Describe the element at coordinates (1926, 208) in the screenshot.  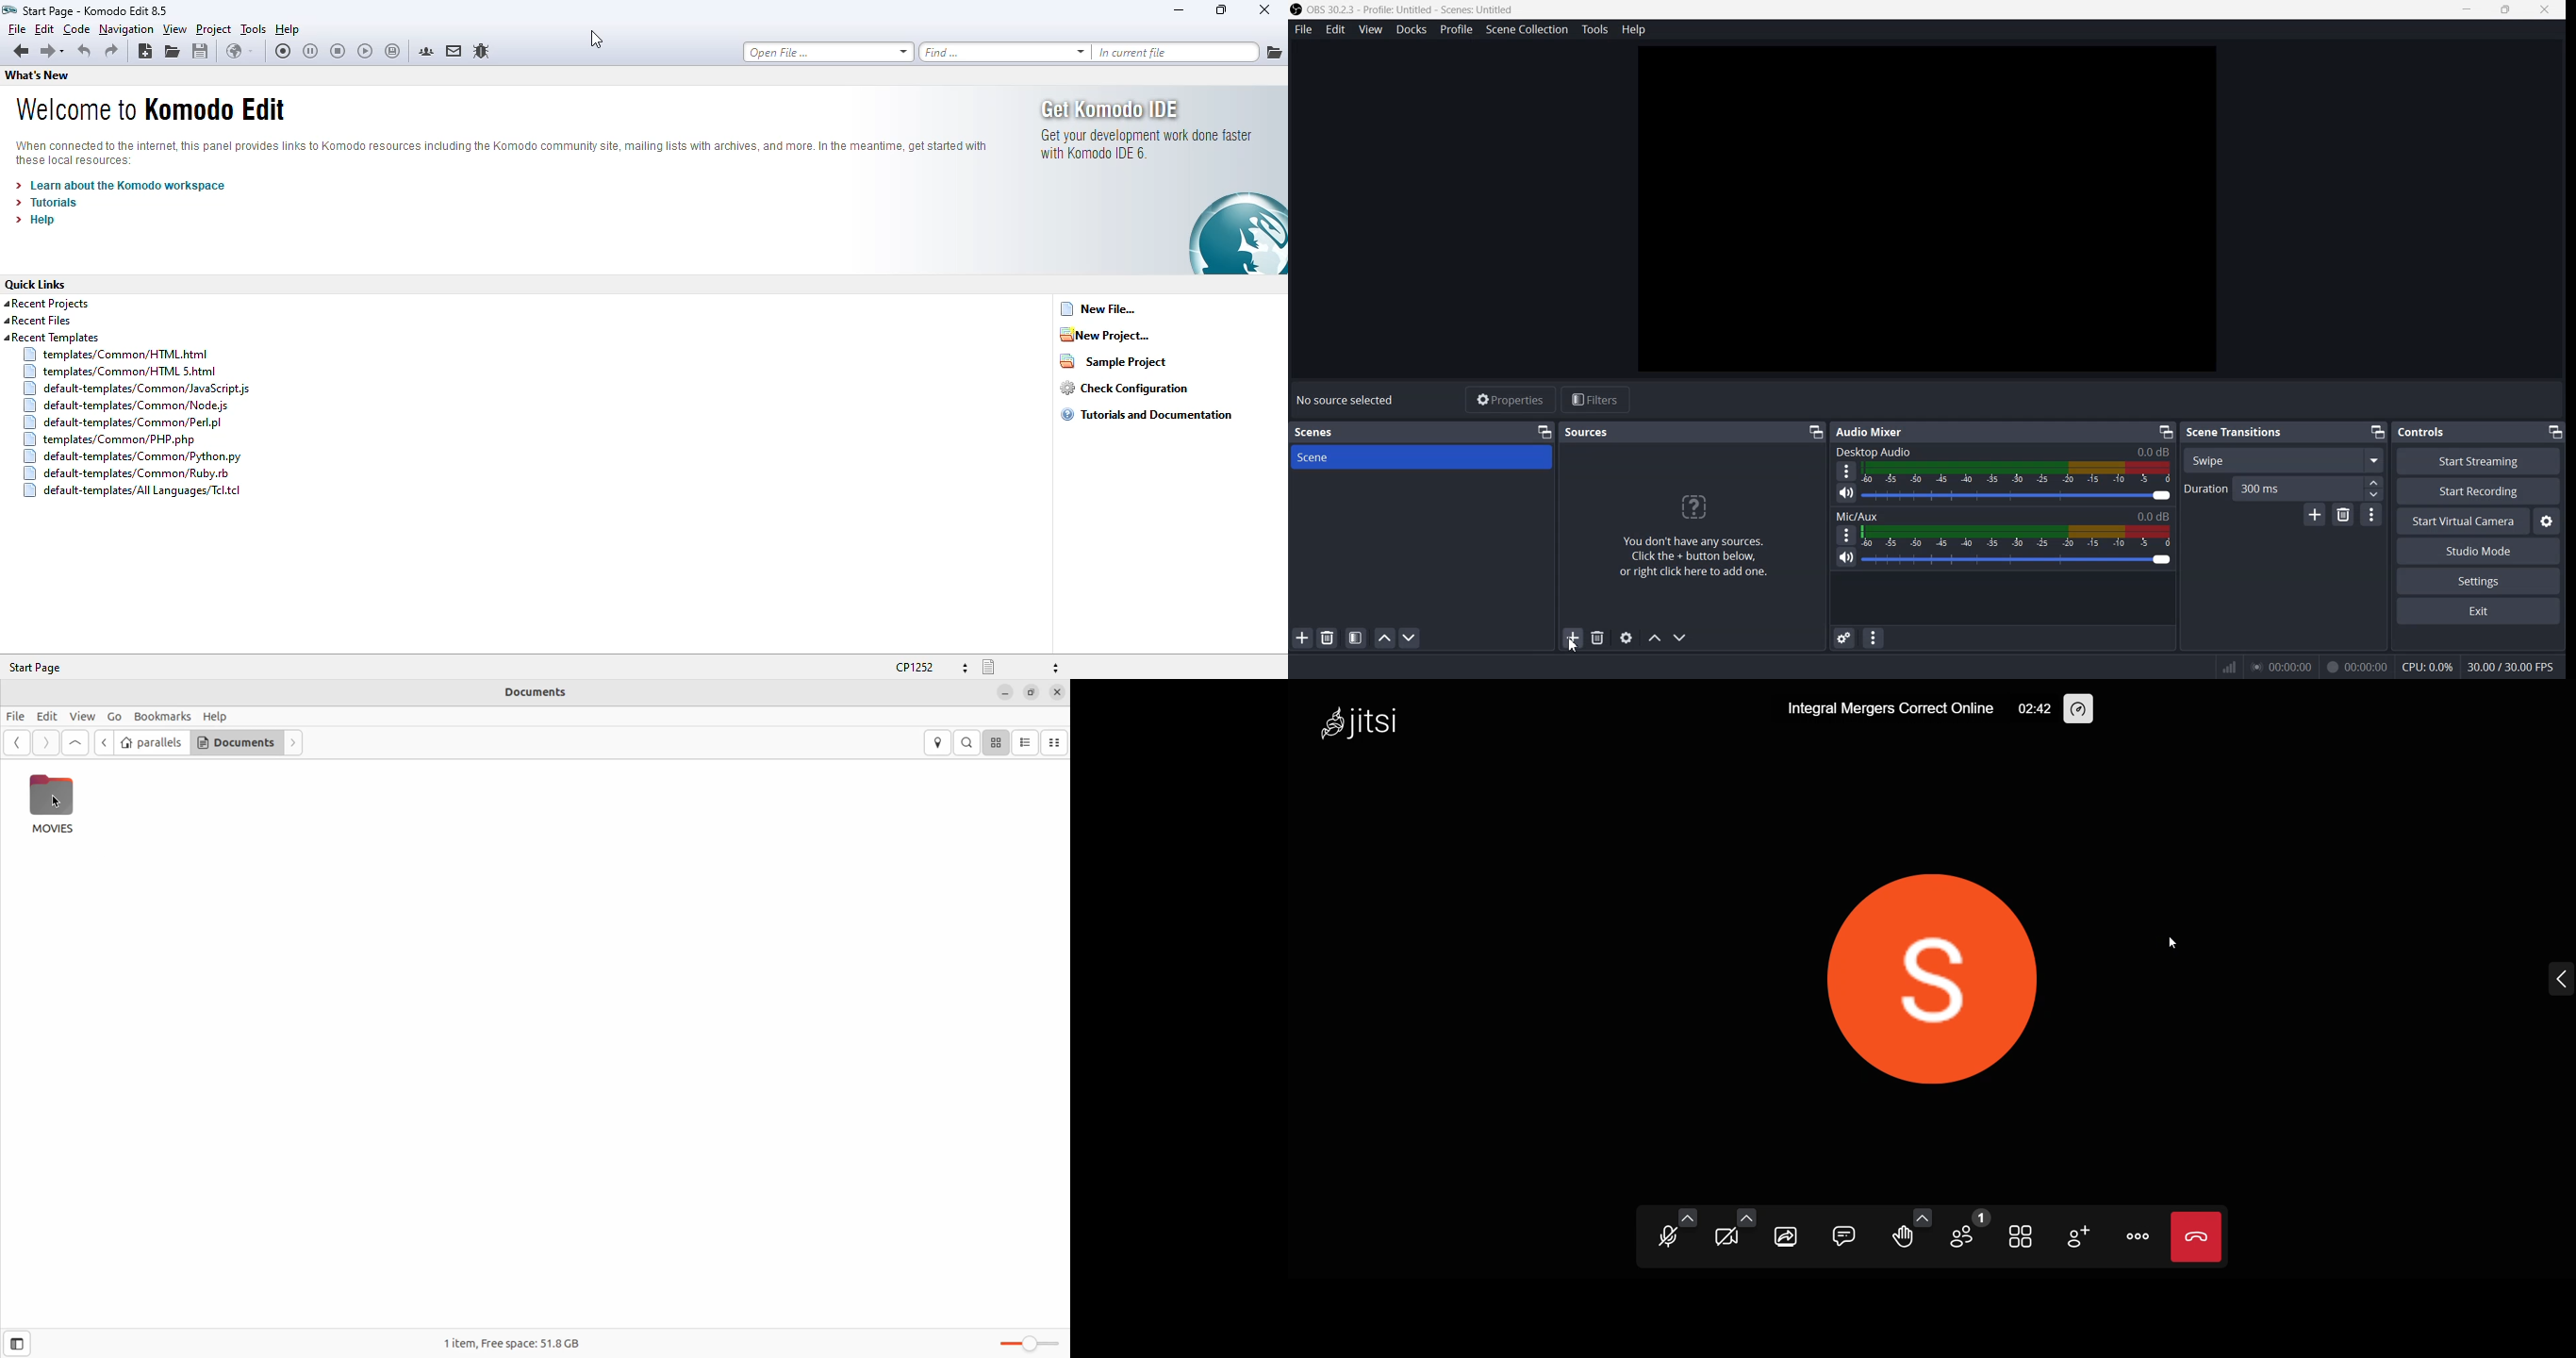
I see `Preview windoe` at that location.